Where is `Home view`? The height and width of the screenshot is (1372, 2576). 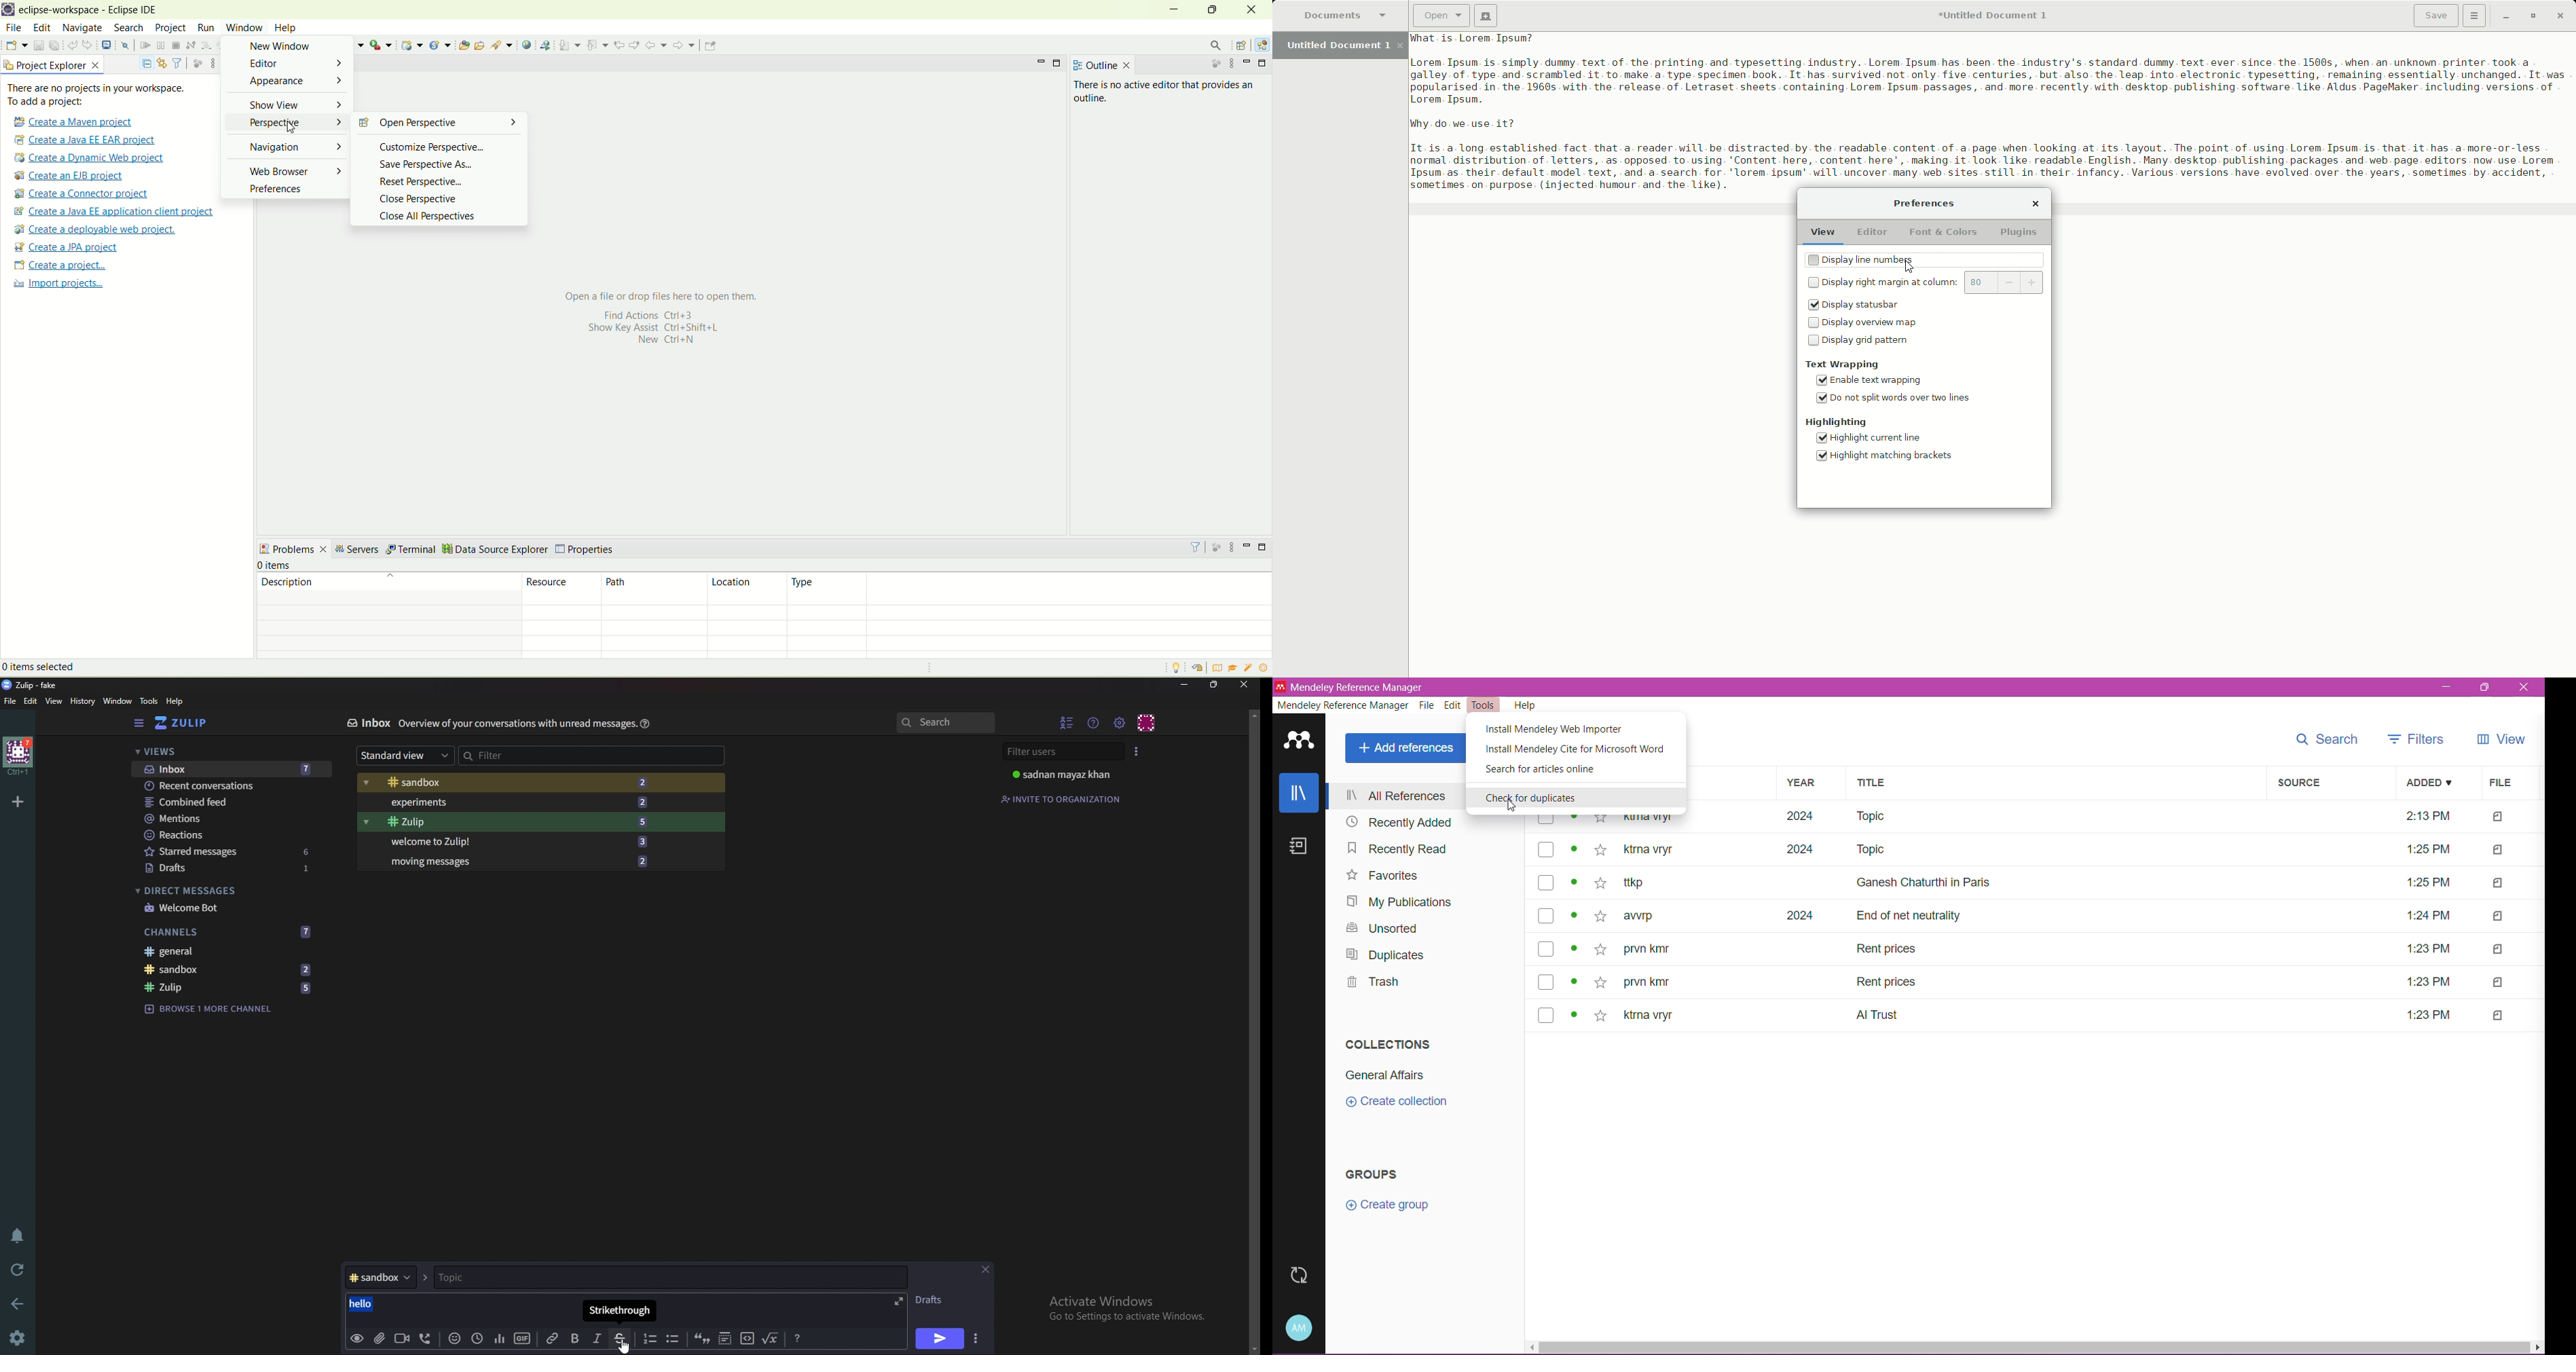 Home view is located at coordinates (185, 722).